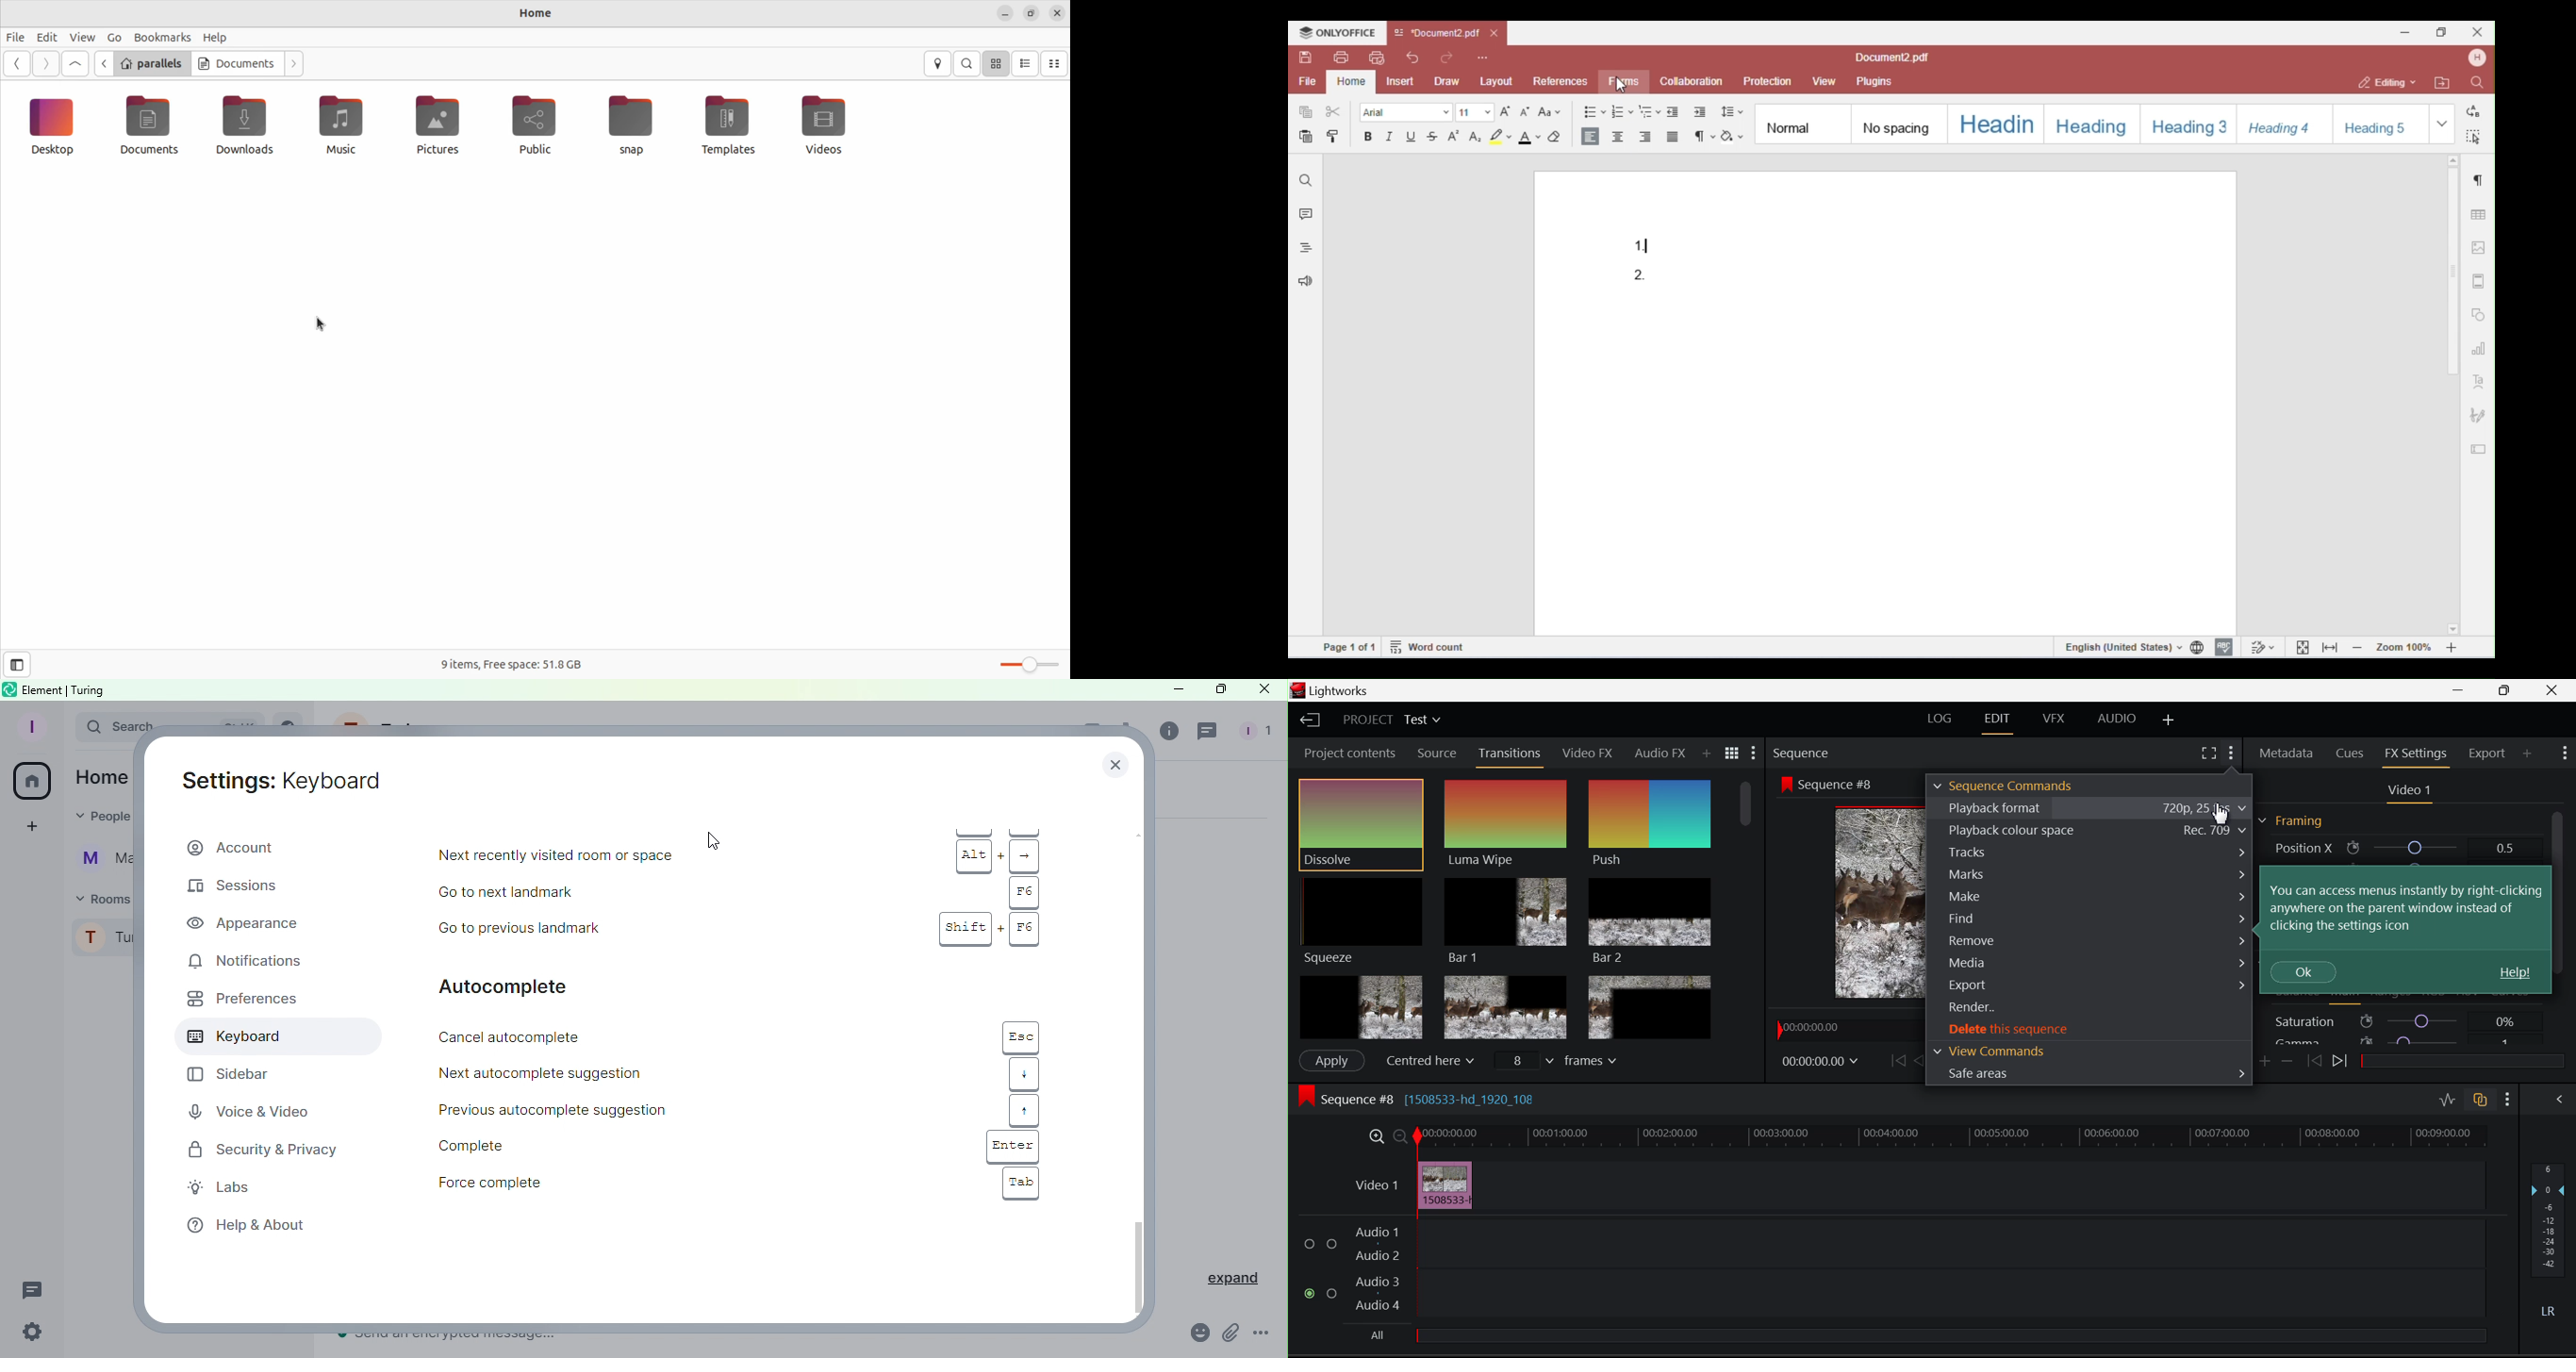 Image resolution: width=2576 pixels, height=1372 pixels. What do you see at coordinates (619, 1074) in the screenshot?
I see `Next autocomplete suggestion` at bounding box center [619, 1074].